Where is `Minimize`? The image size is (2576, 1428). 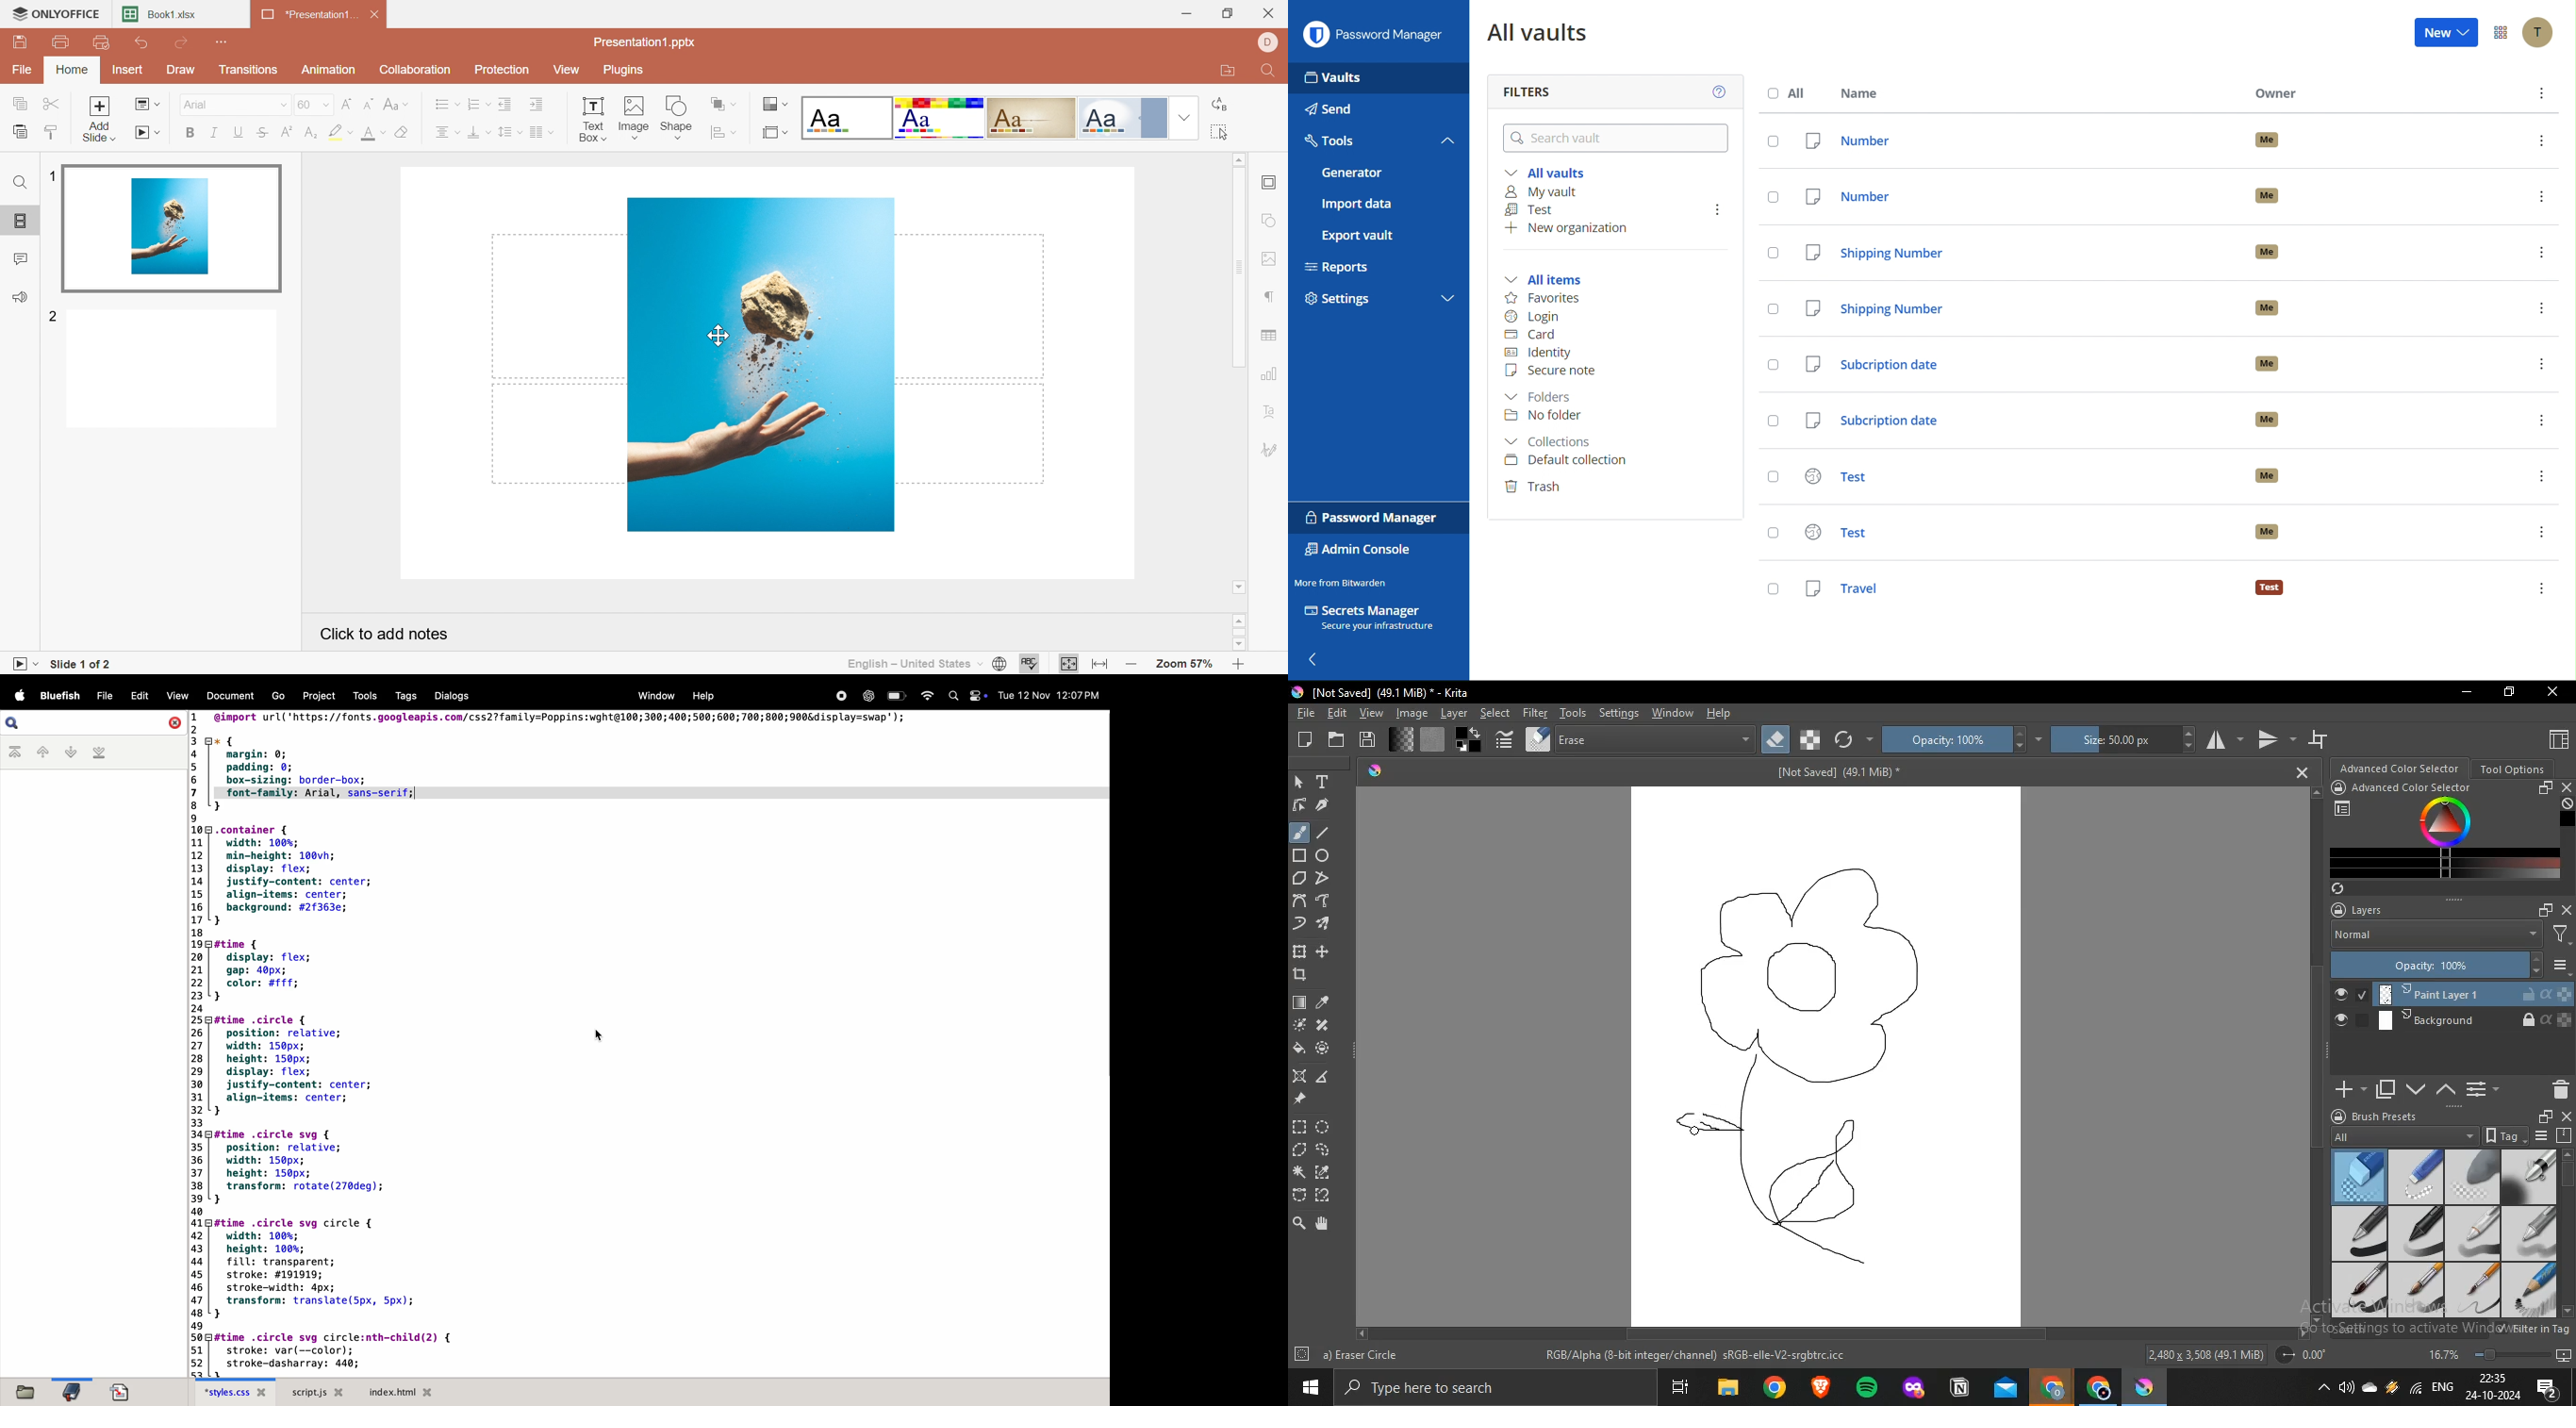 Minimize is located at coordinates (2469, 693).